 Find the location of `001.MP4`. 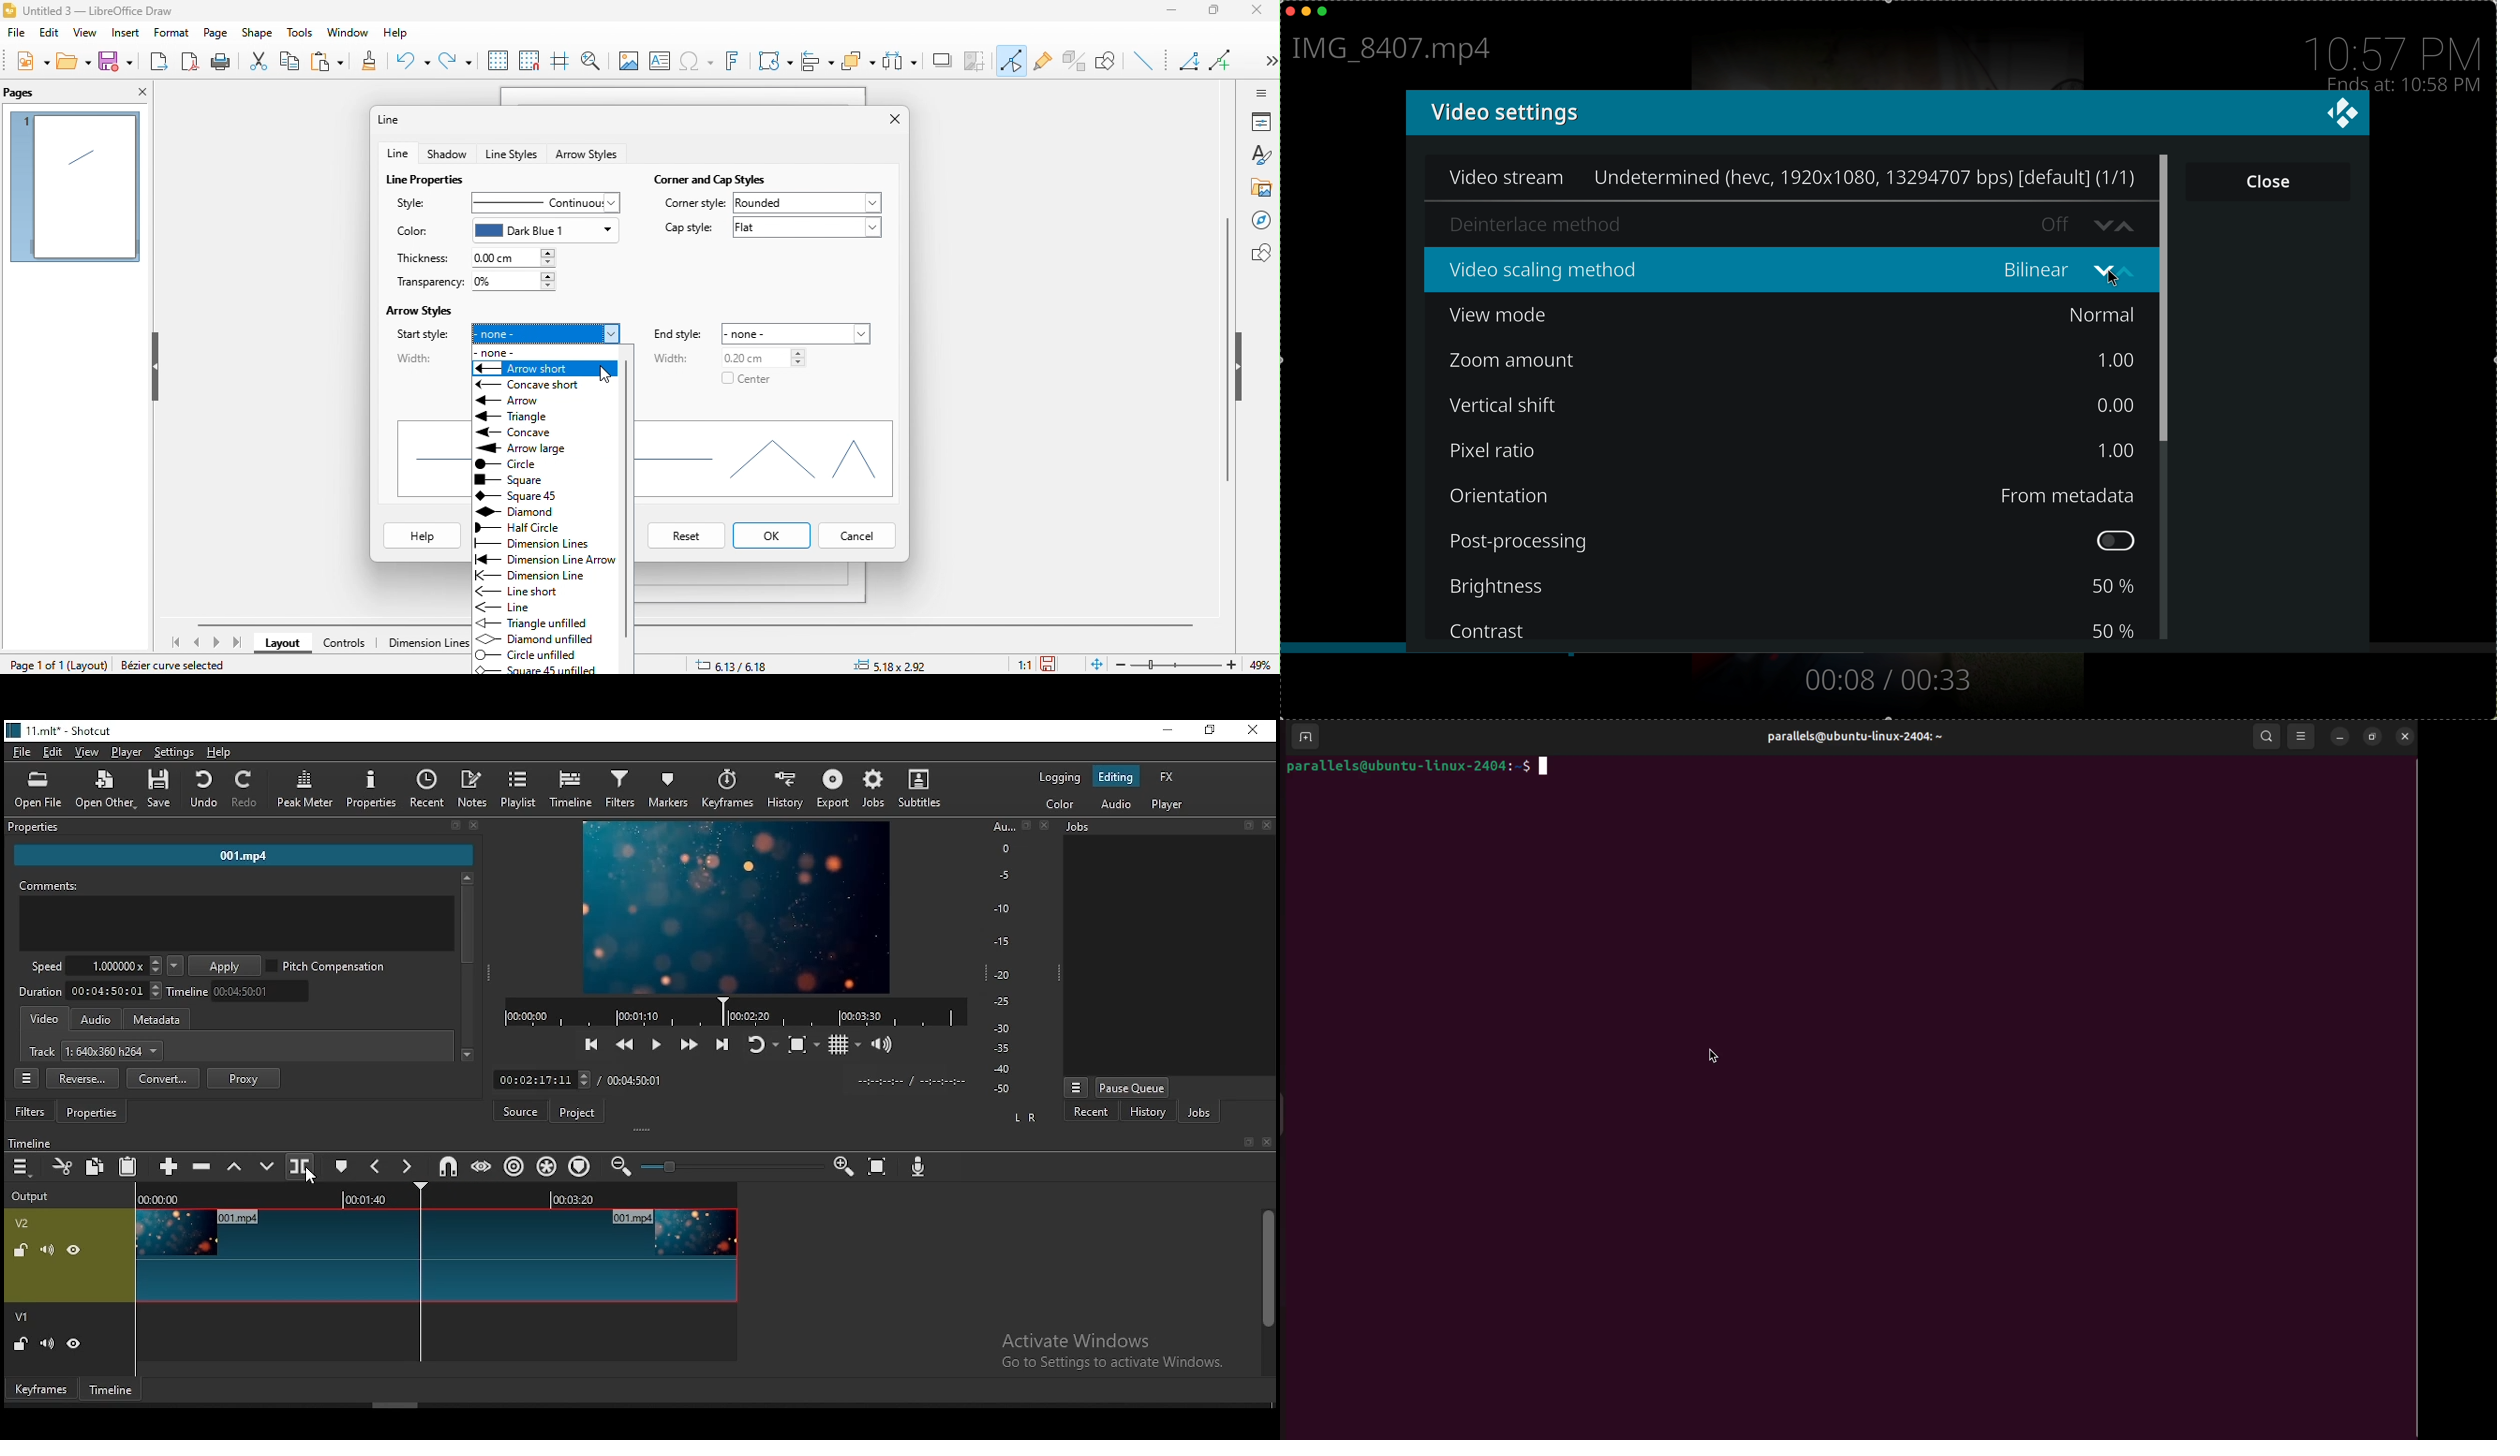

001.MP4 is located at coordinates (245, 858).